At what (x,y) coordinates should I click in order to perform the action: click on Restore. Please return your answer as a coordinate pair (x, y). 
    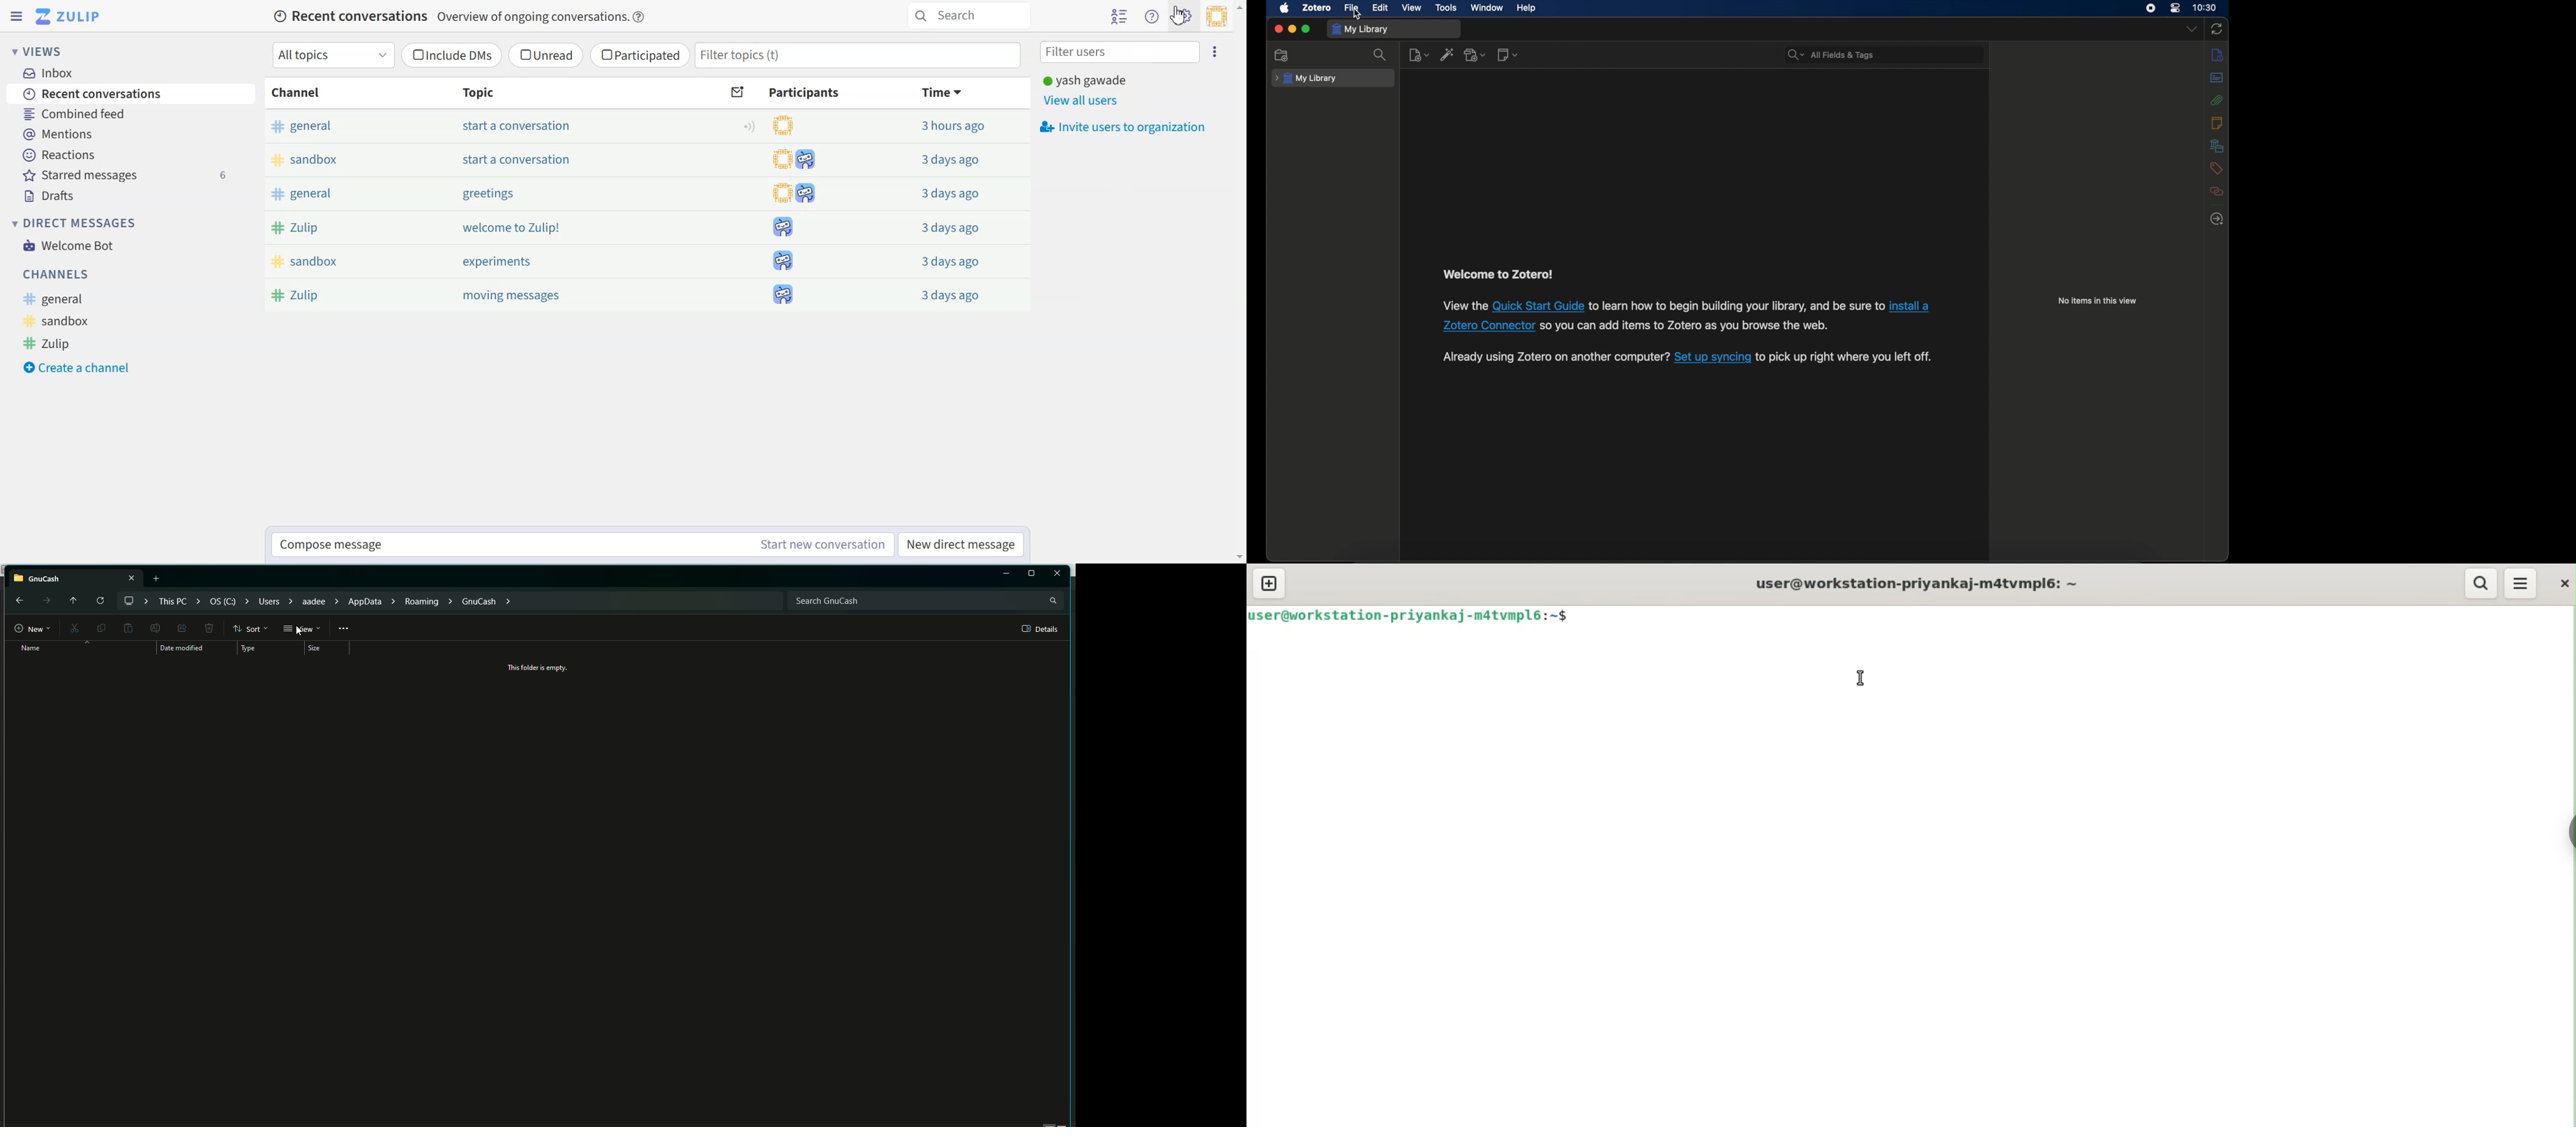
    Looking at the image, I should click on (1031, 574).